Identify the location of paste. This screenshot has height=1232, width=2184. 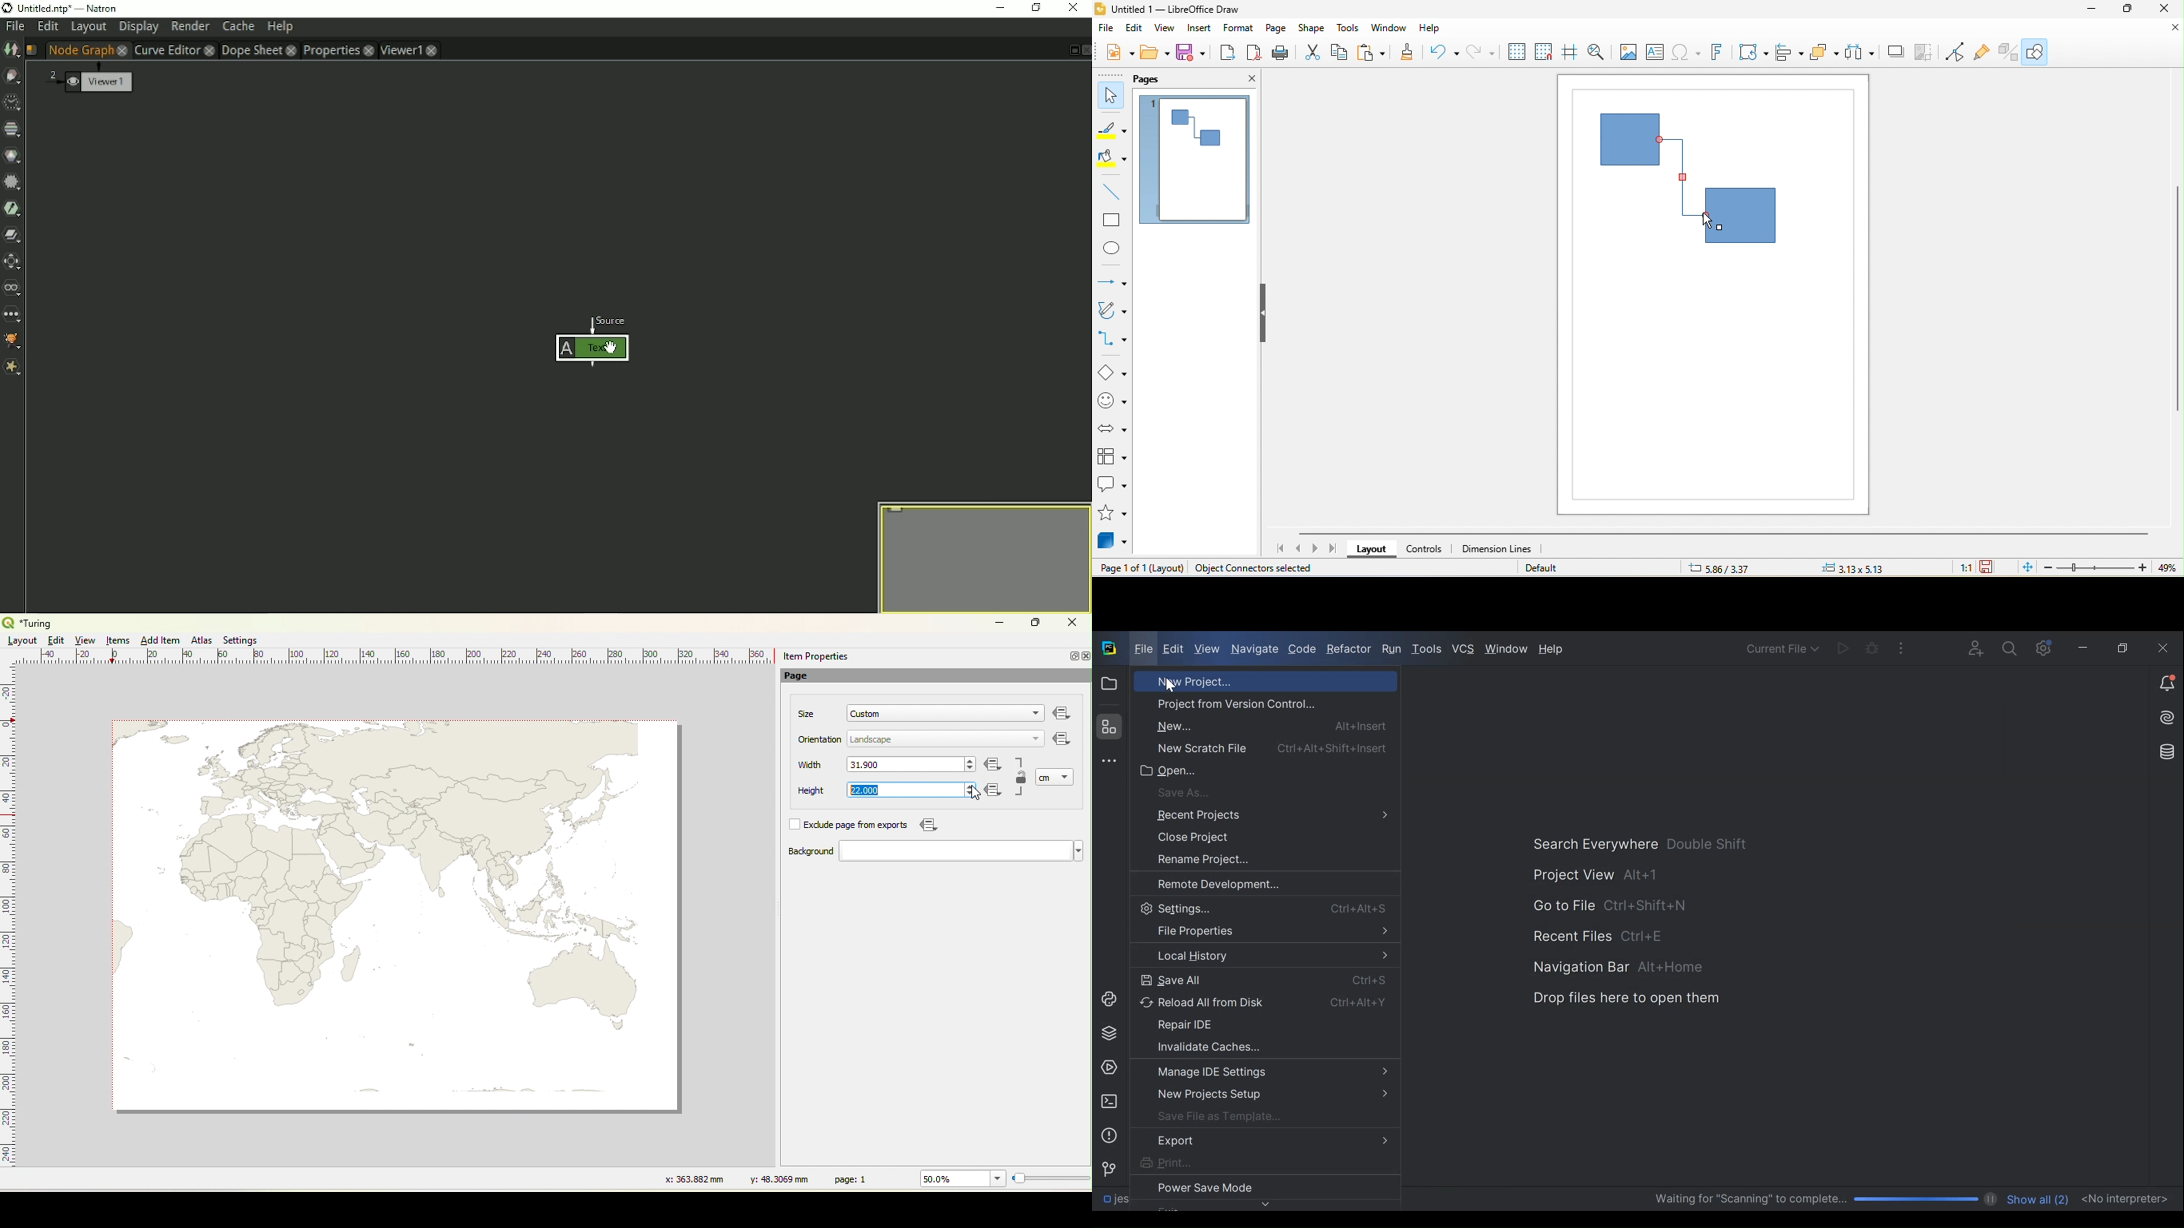
(1375, 53).